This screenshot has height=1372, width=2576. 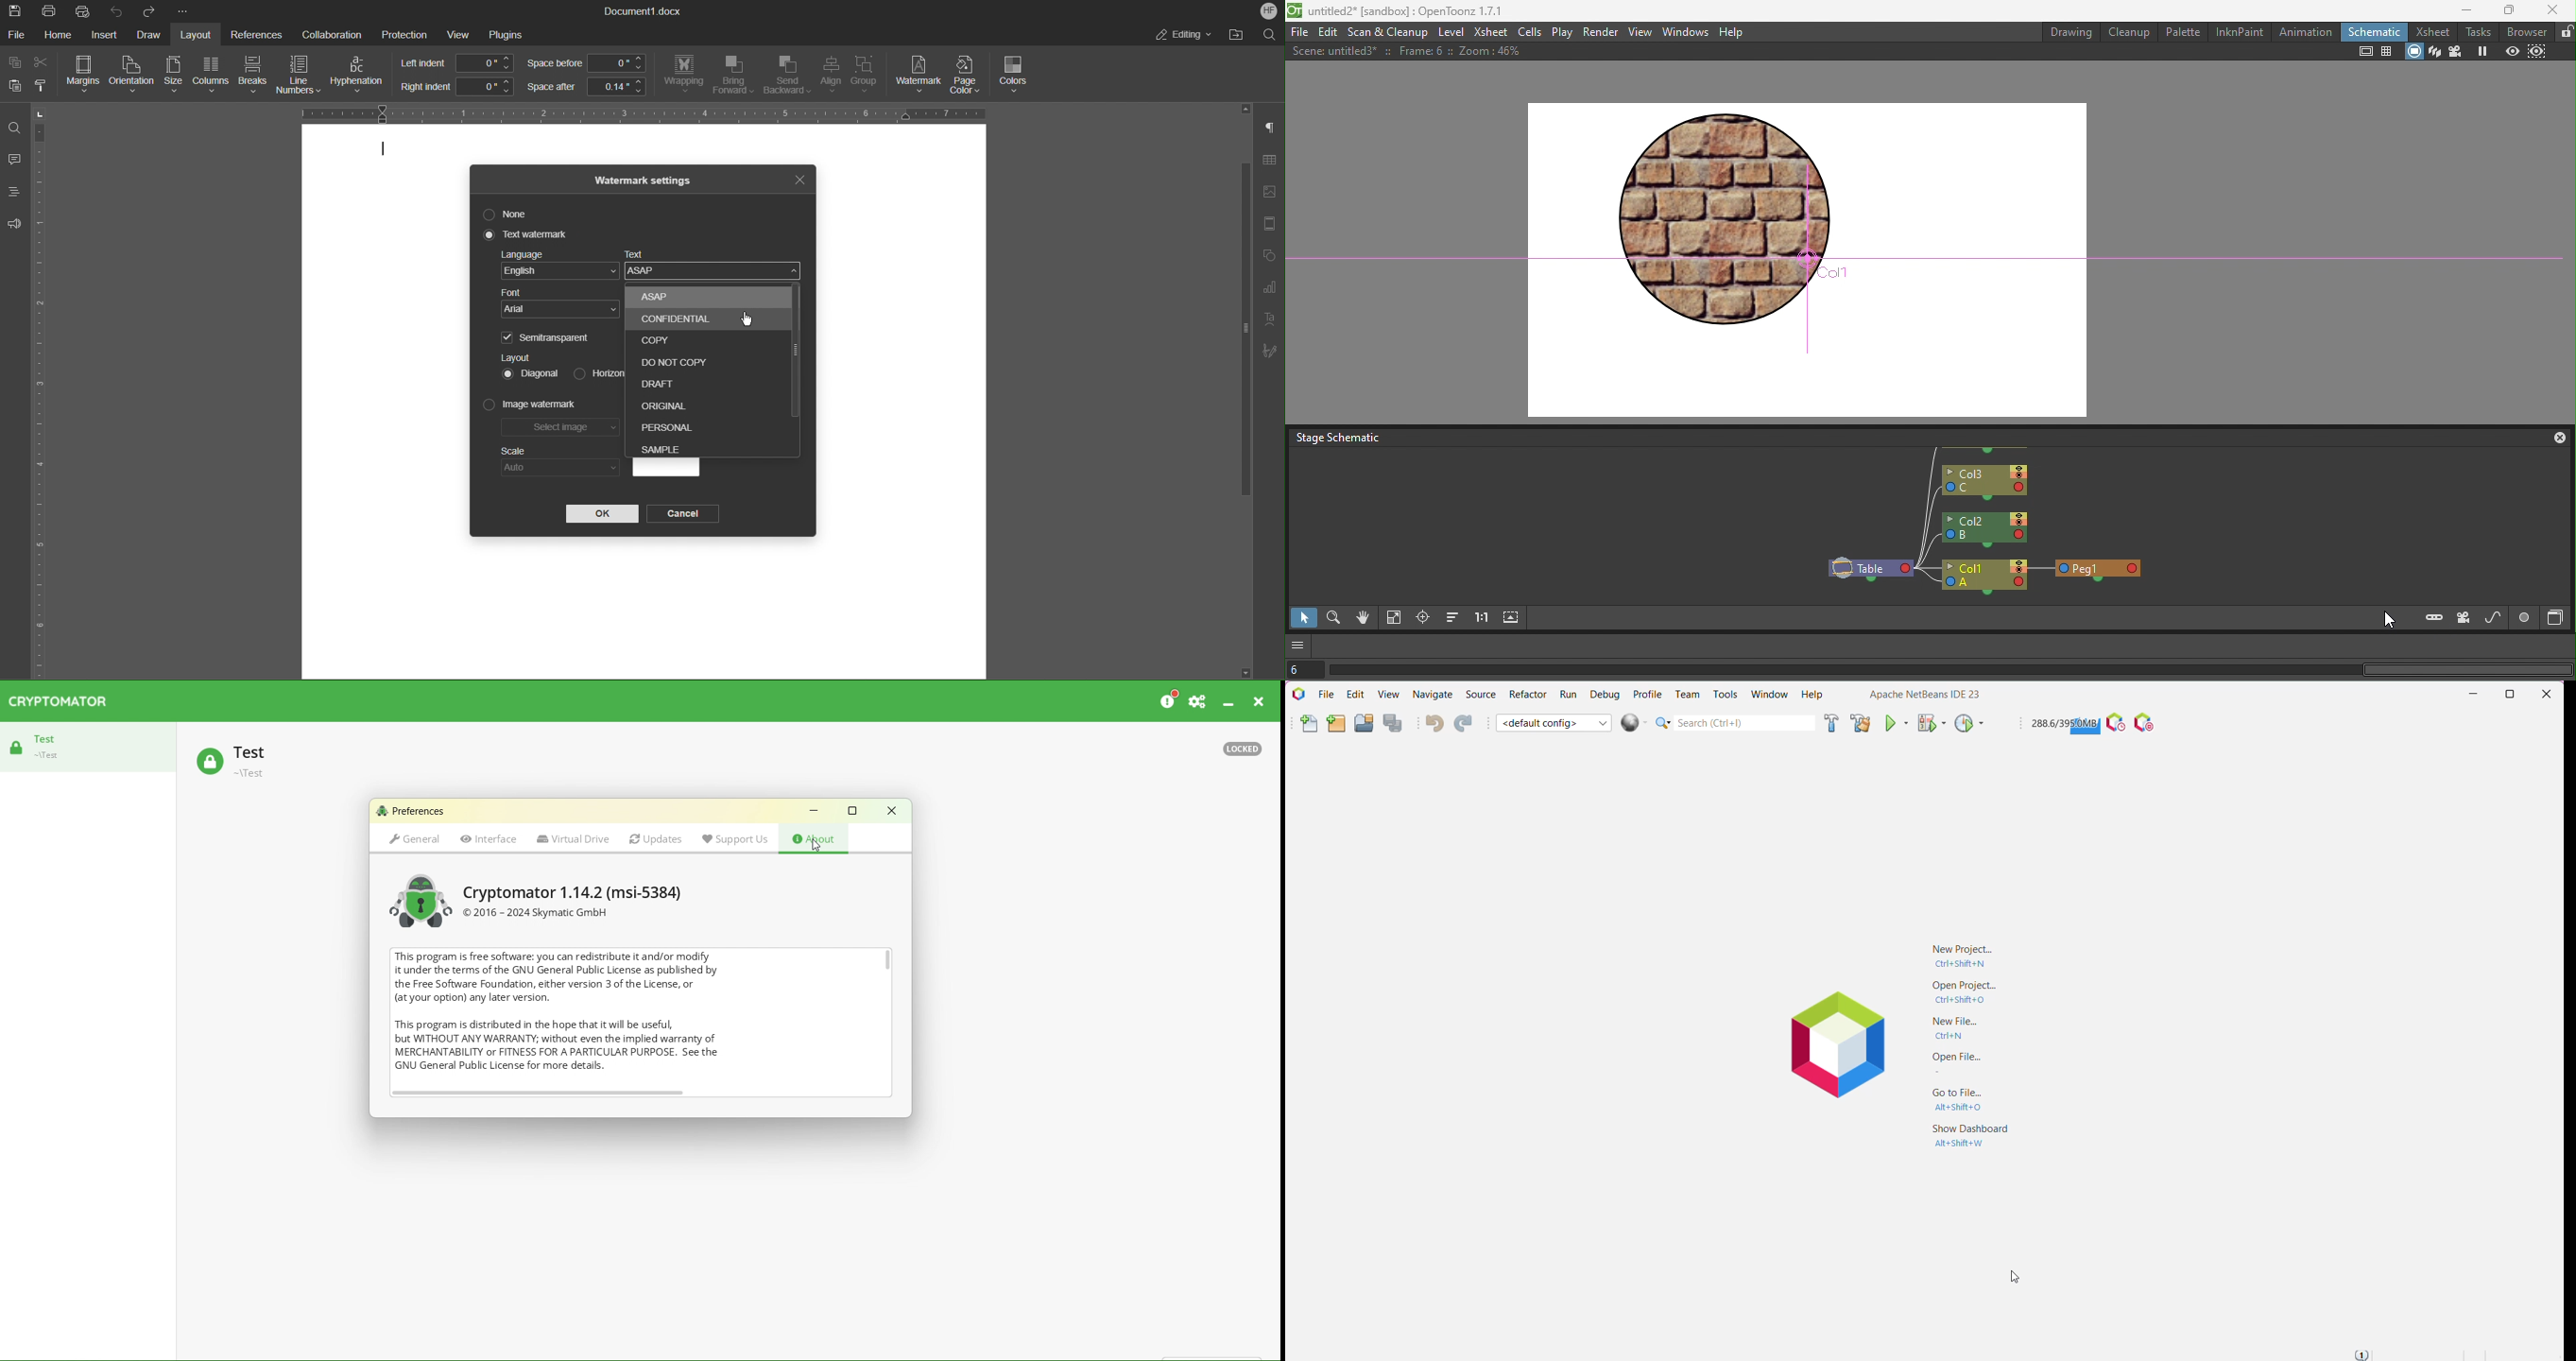 I want to click on References, so click(x=254, y=34).